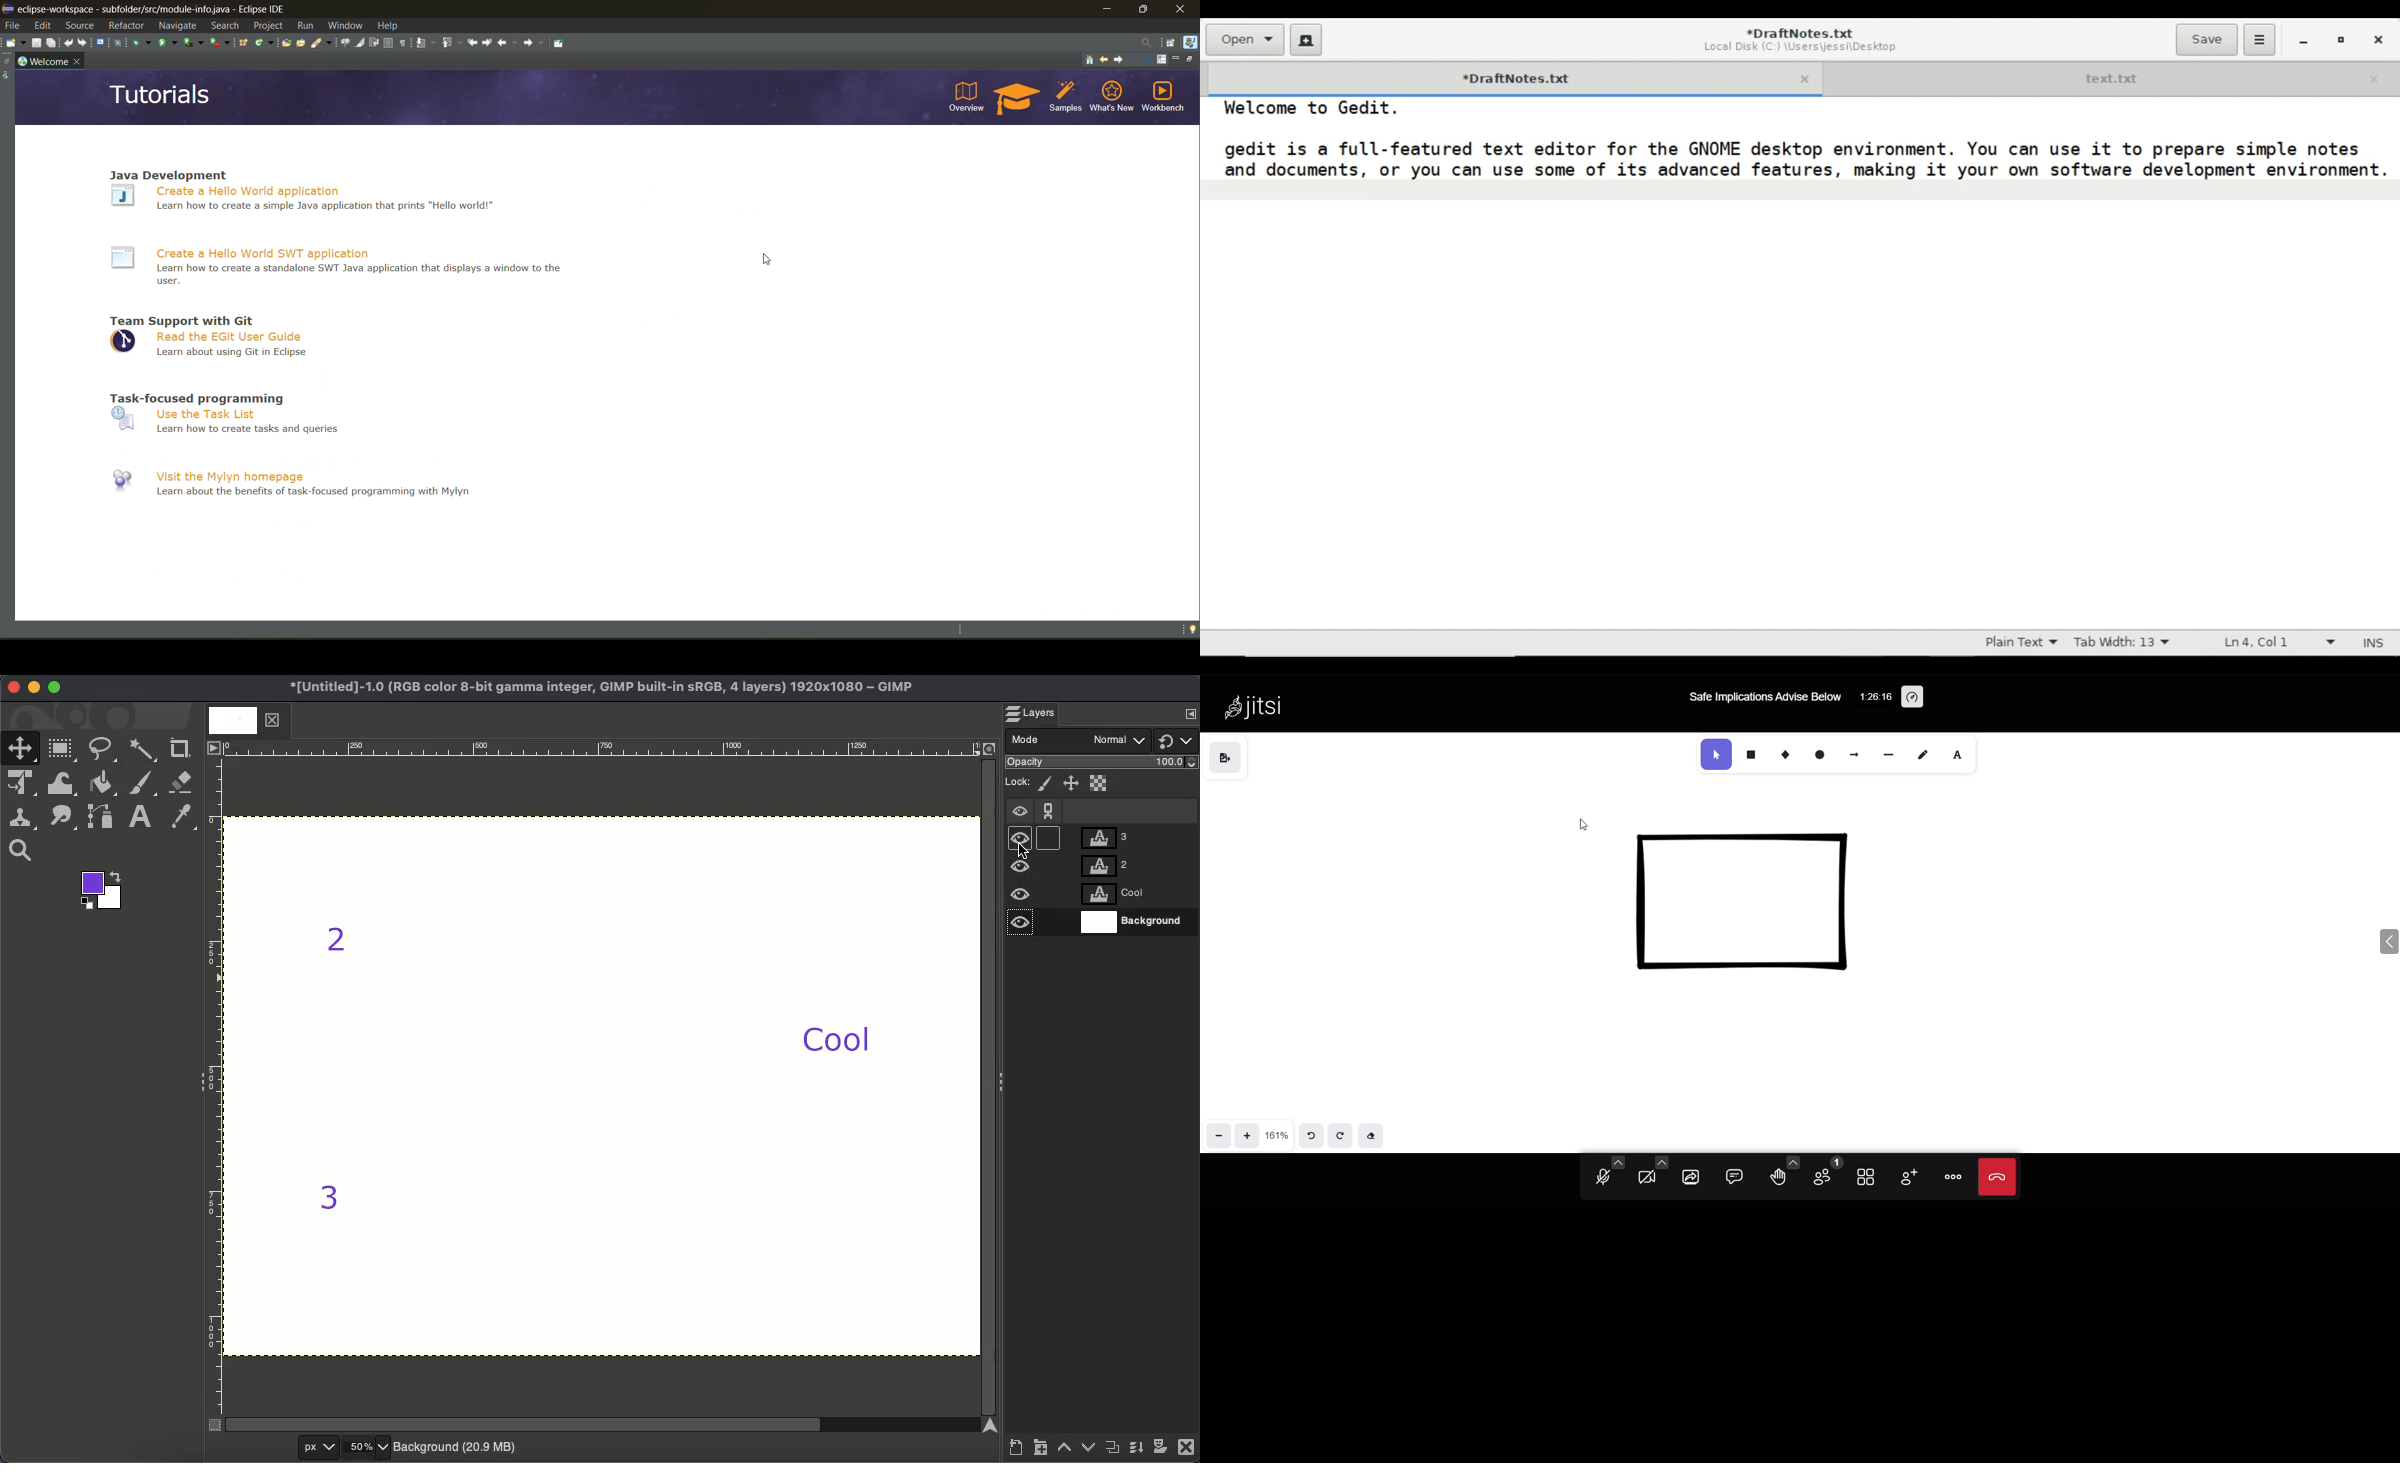 The width and height of the screenshot is (2408, 1484). I want to click on save all, so click(52, 43).